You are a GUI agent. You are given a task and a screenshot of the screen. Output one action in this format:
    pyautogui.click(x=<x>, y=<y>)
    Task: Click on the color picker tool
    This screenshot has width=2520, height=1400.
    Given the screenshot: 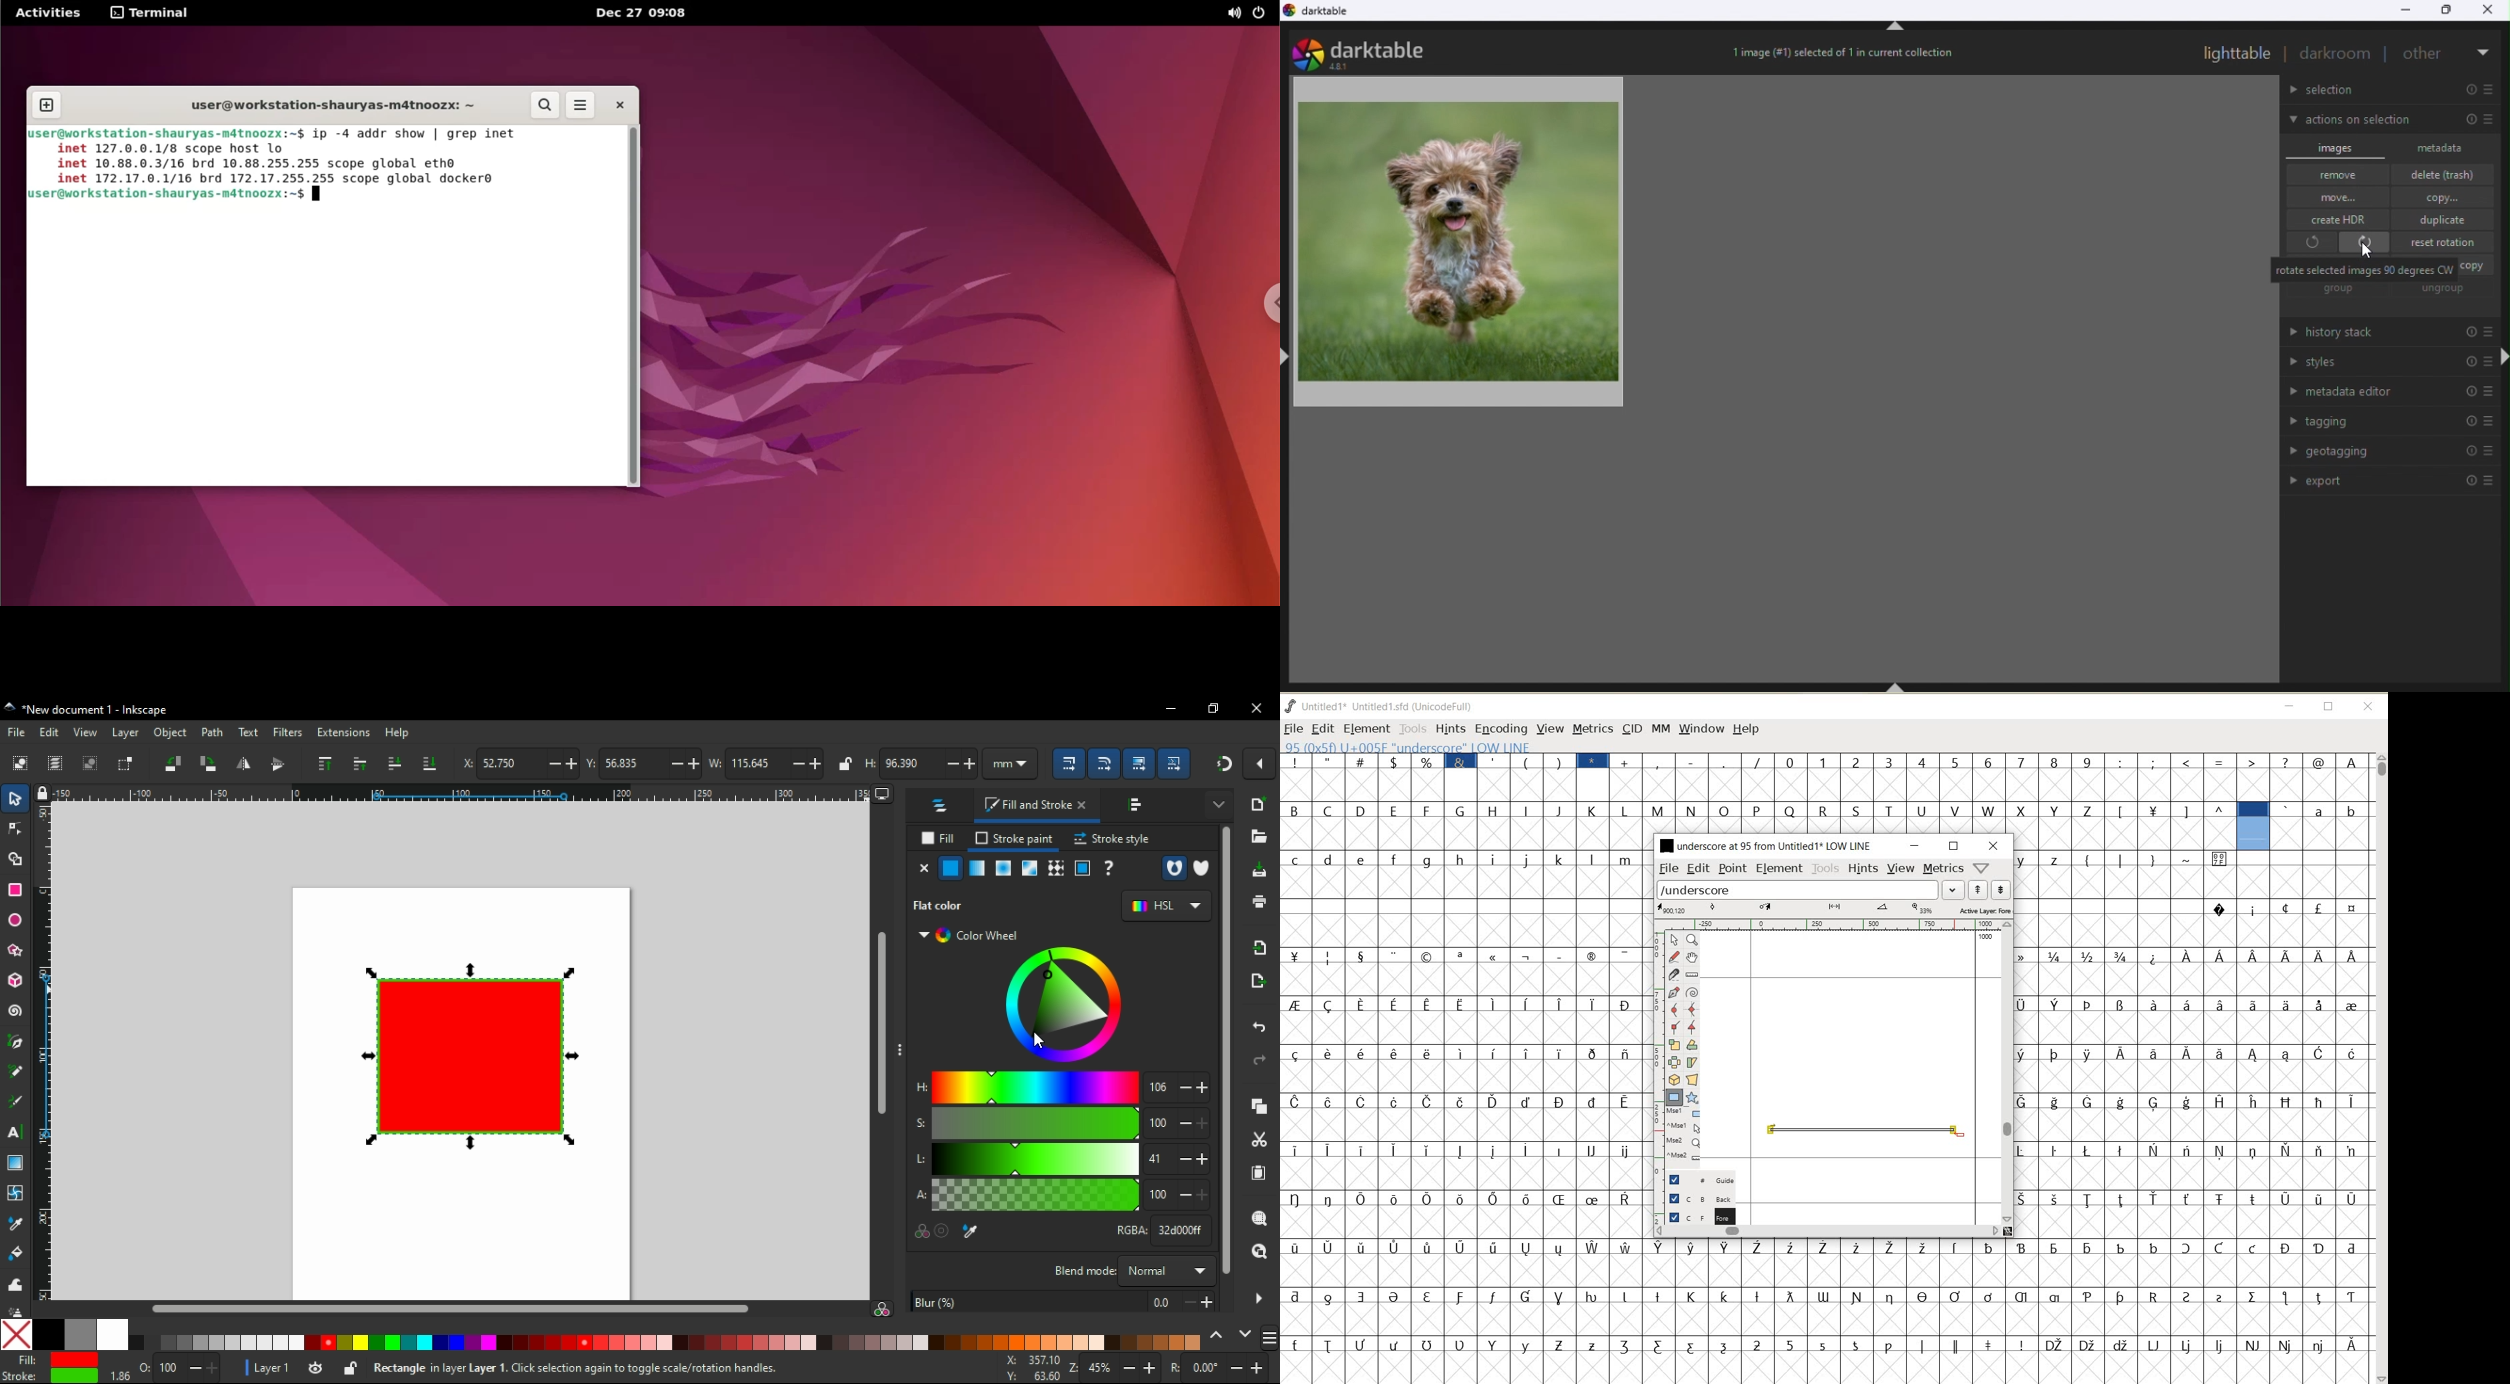 What is the action you would take?
    pyautogui.click(x=15, y=1224)
    